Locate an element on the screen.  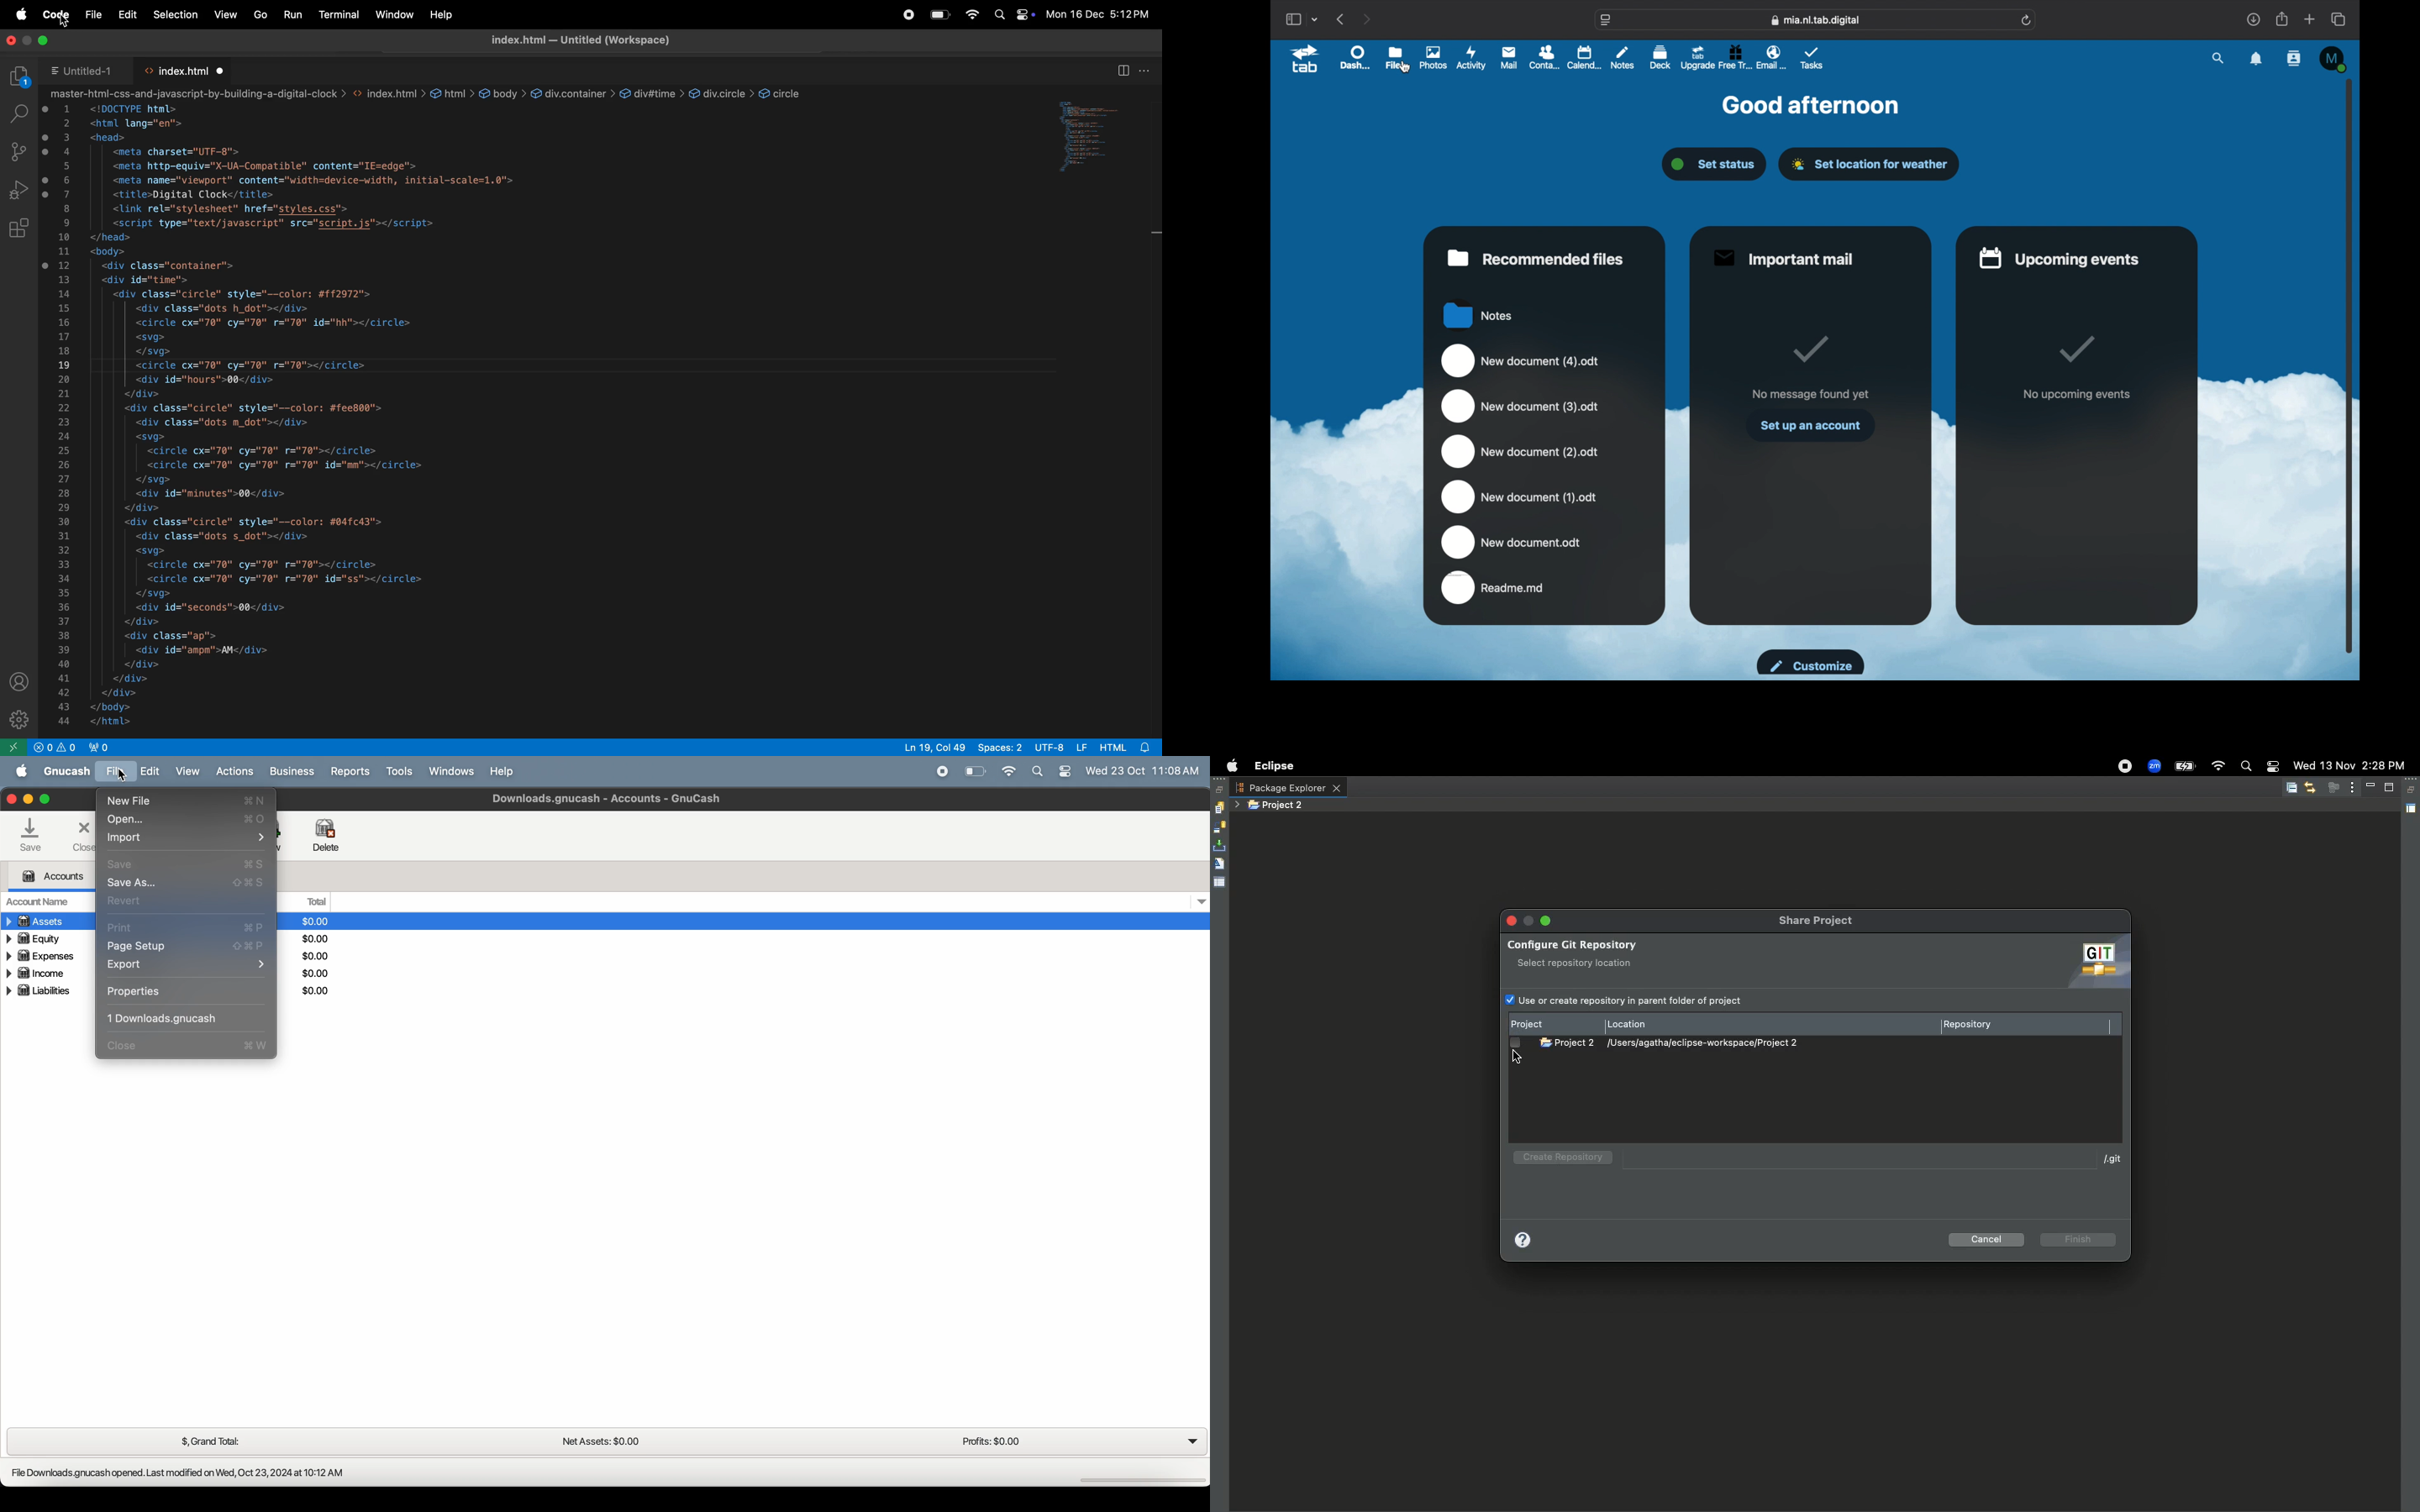
email is located at coordinates (1773, 57).